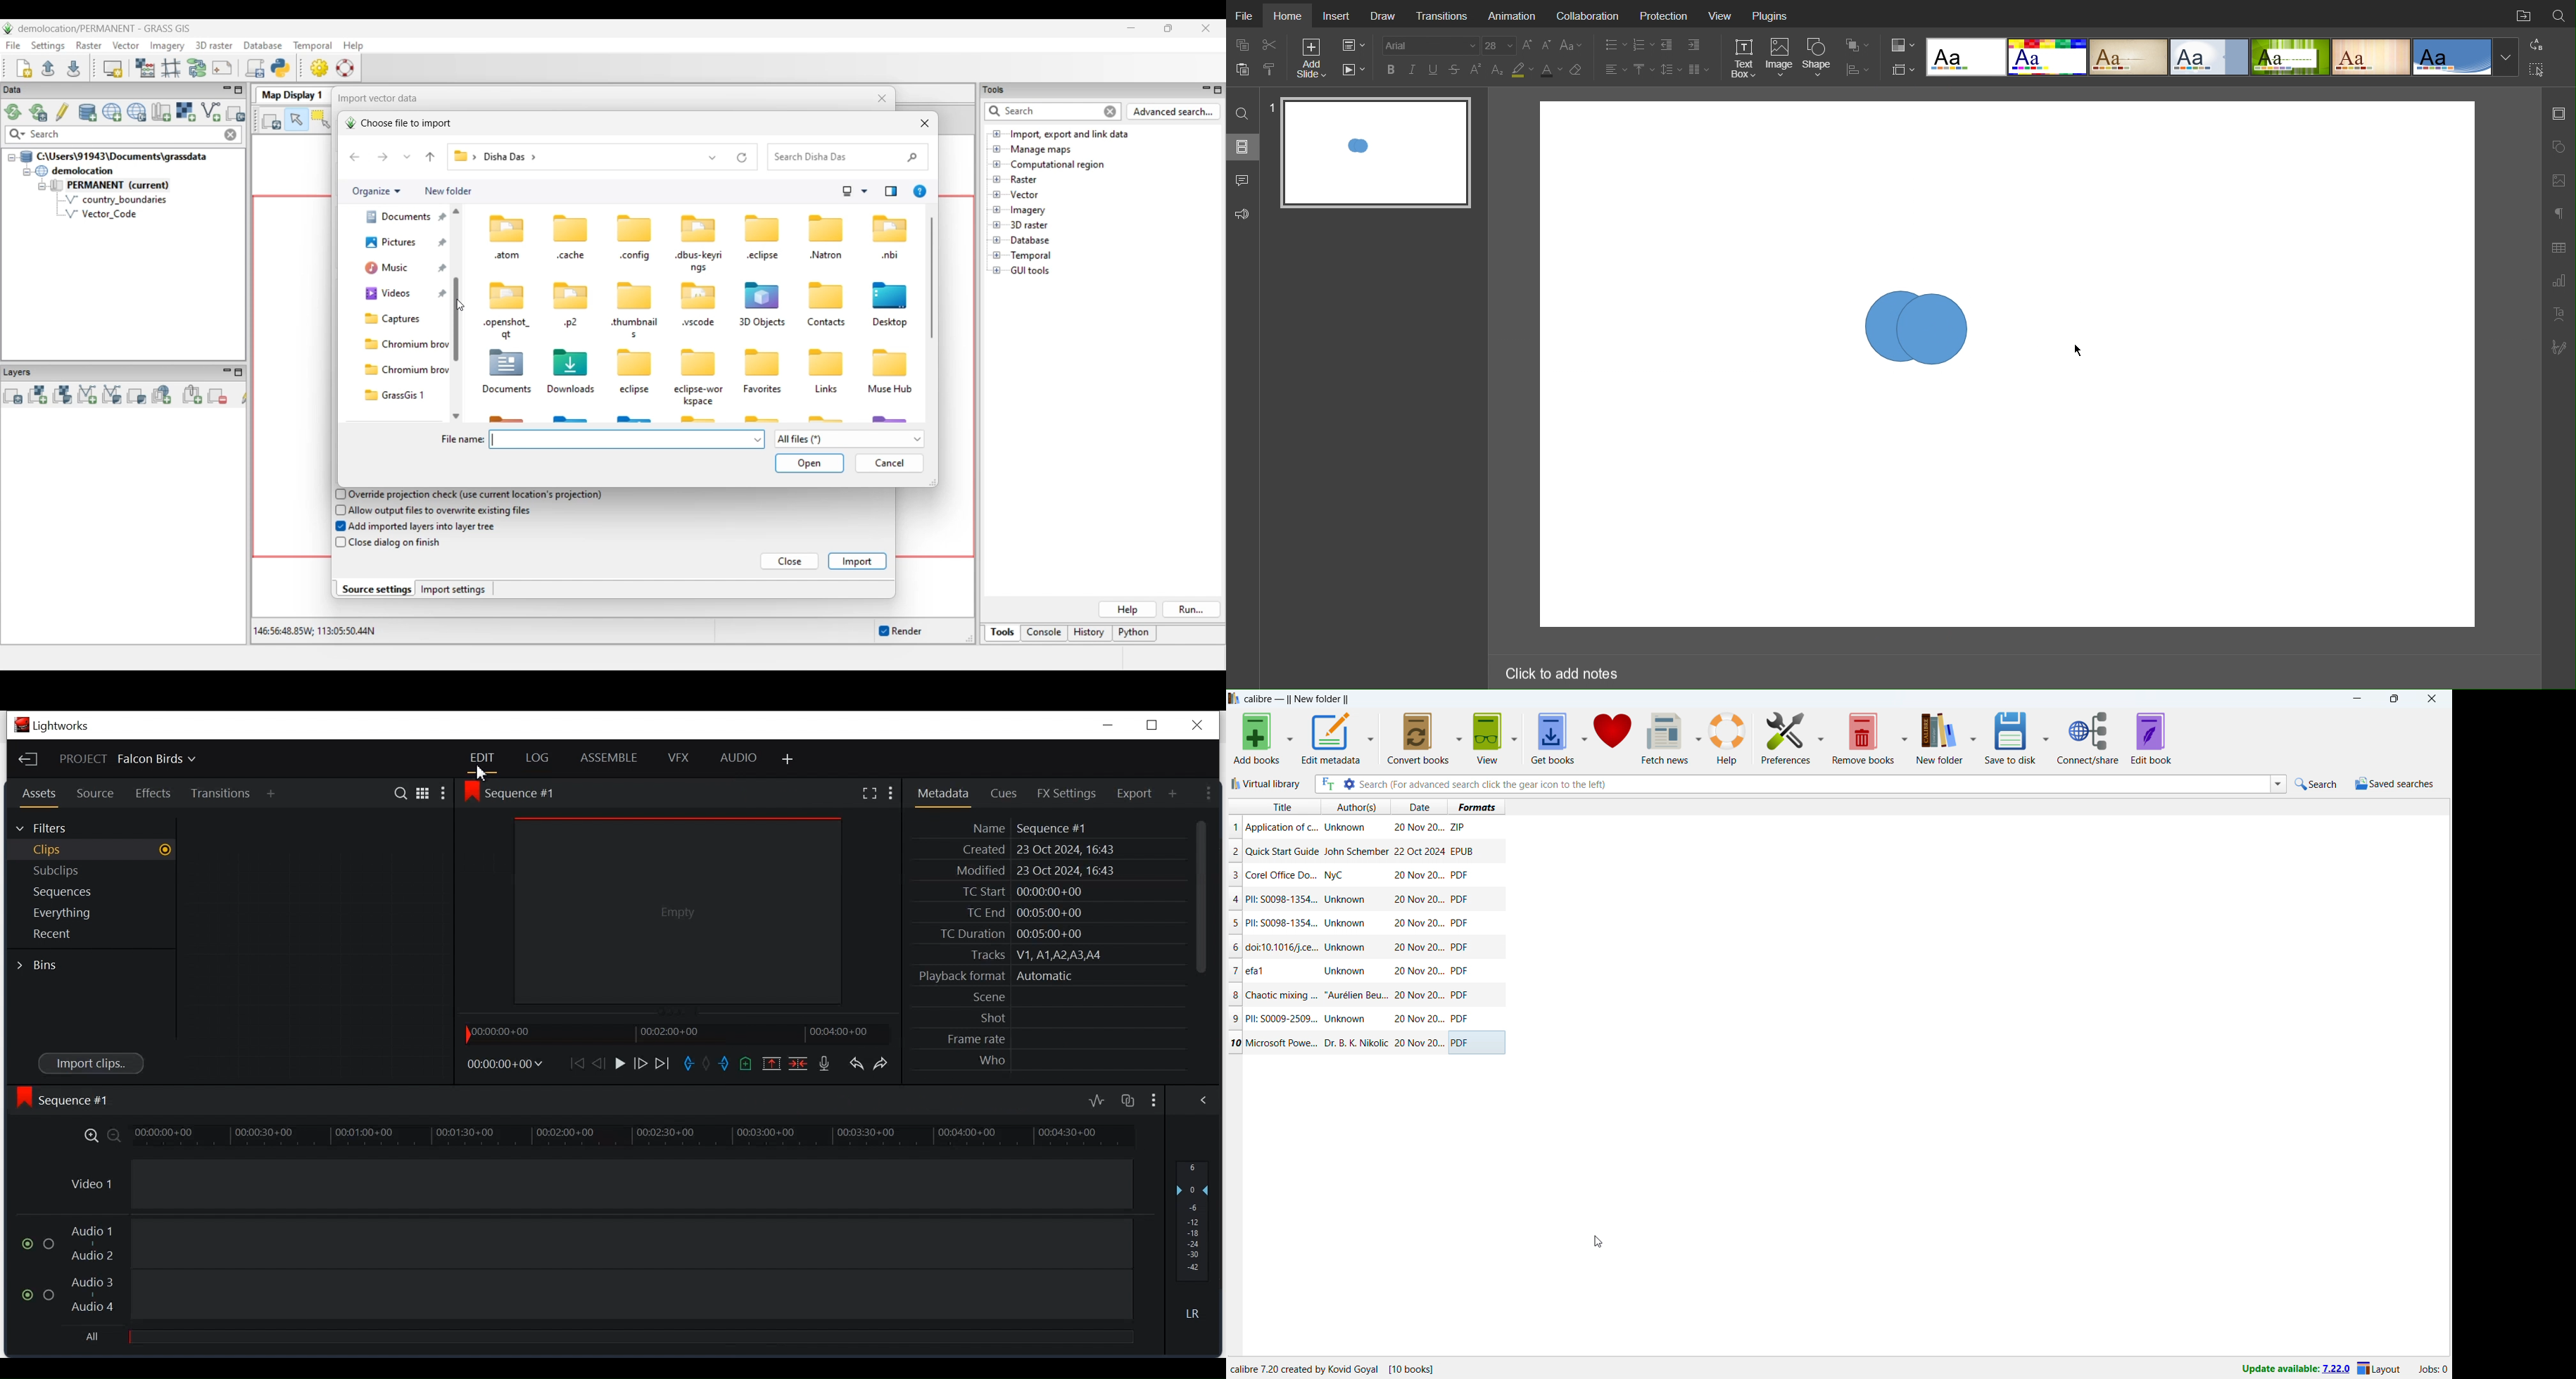  What do you see at coordinates (1553, 738) in the screenshot?
I see `get books` at bounding box center [1553, 738].